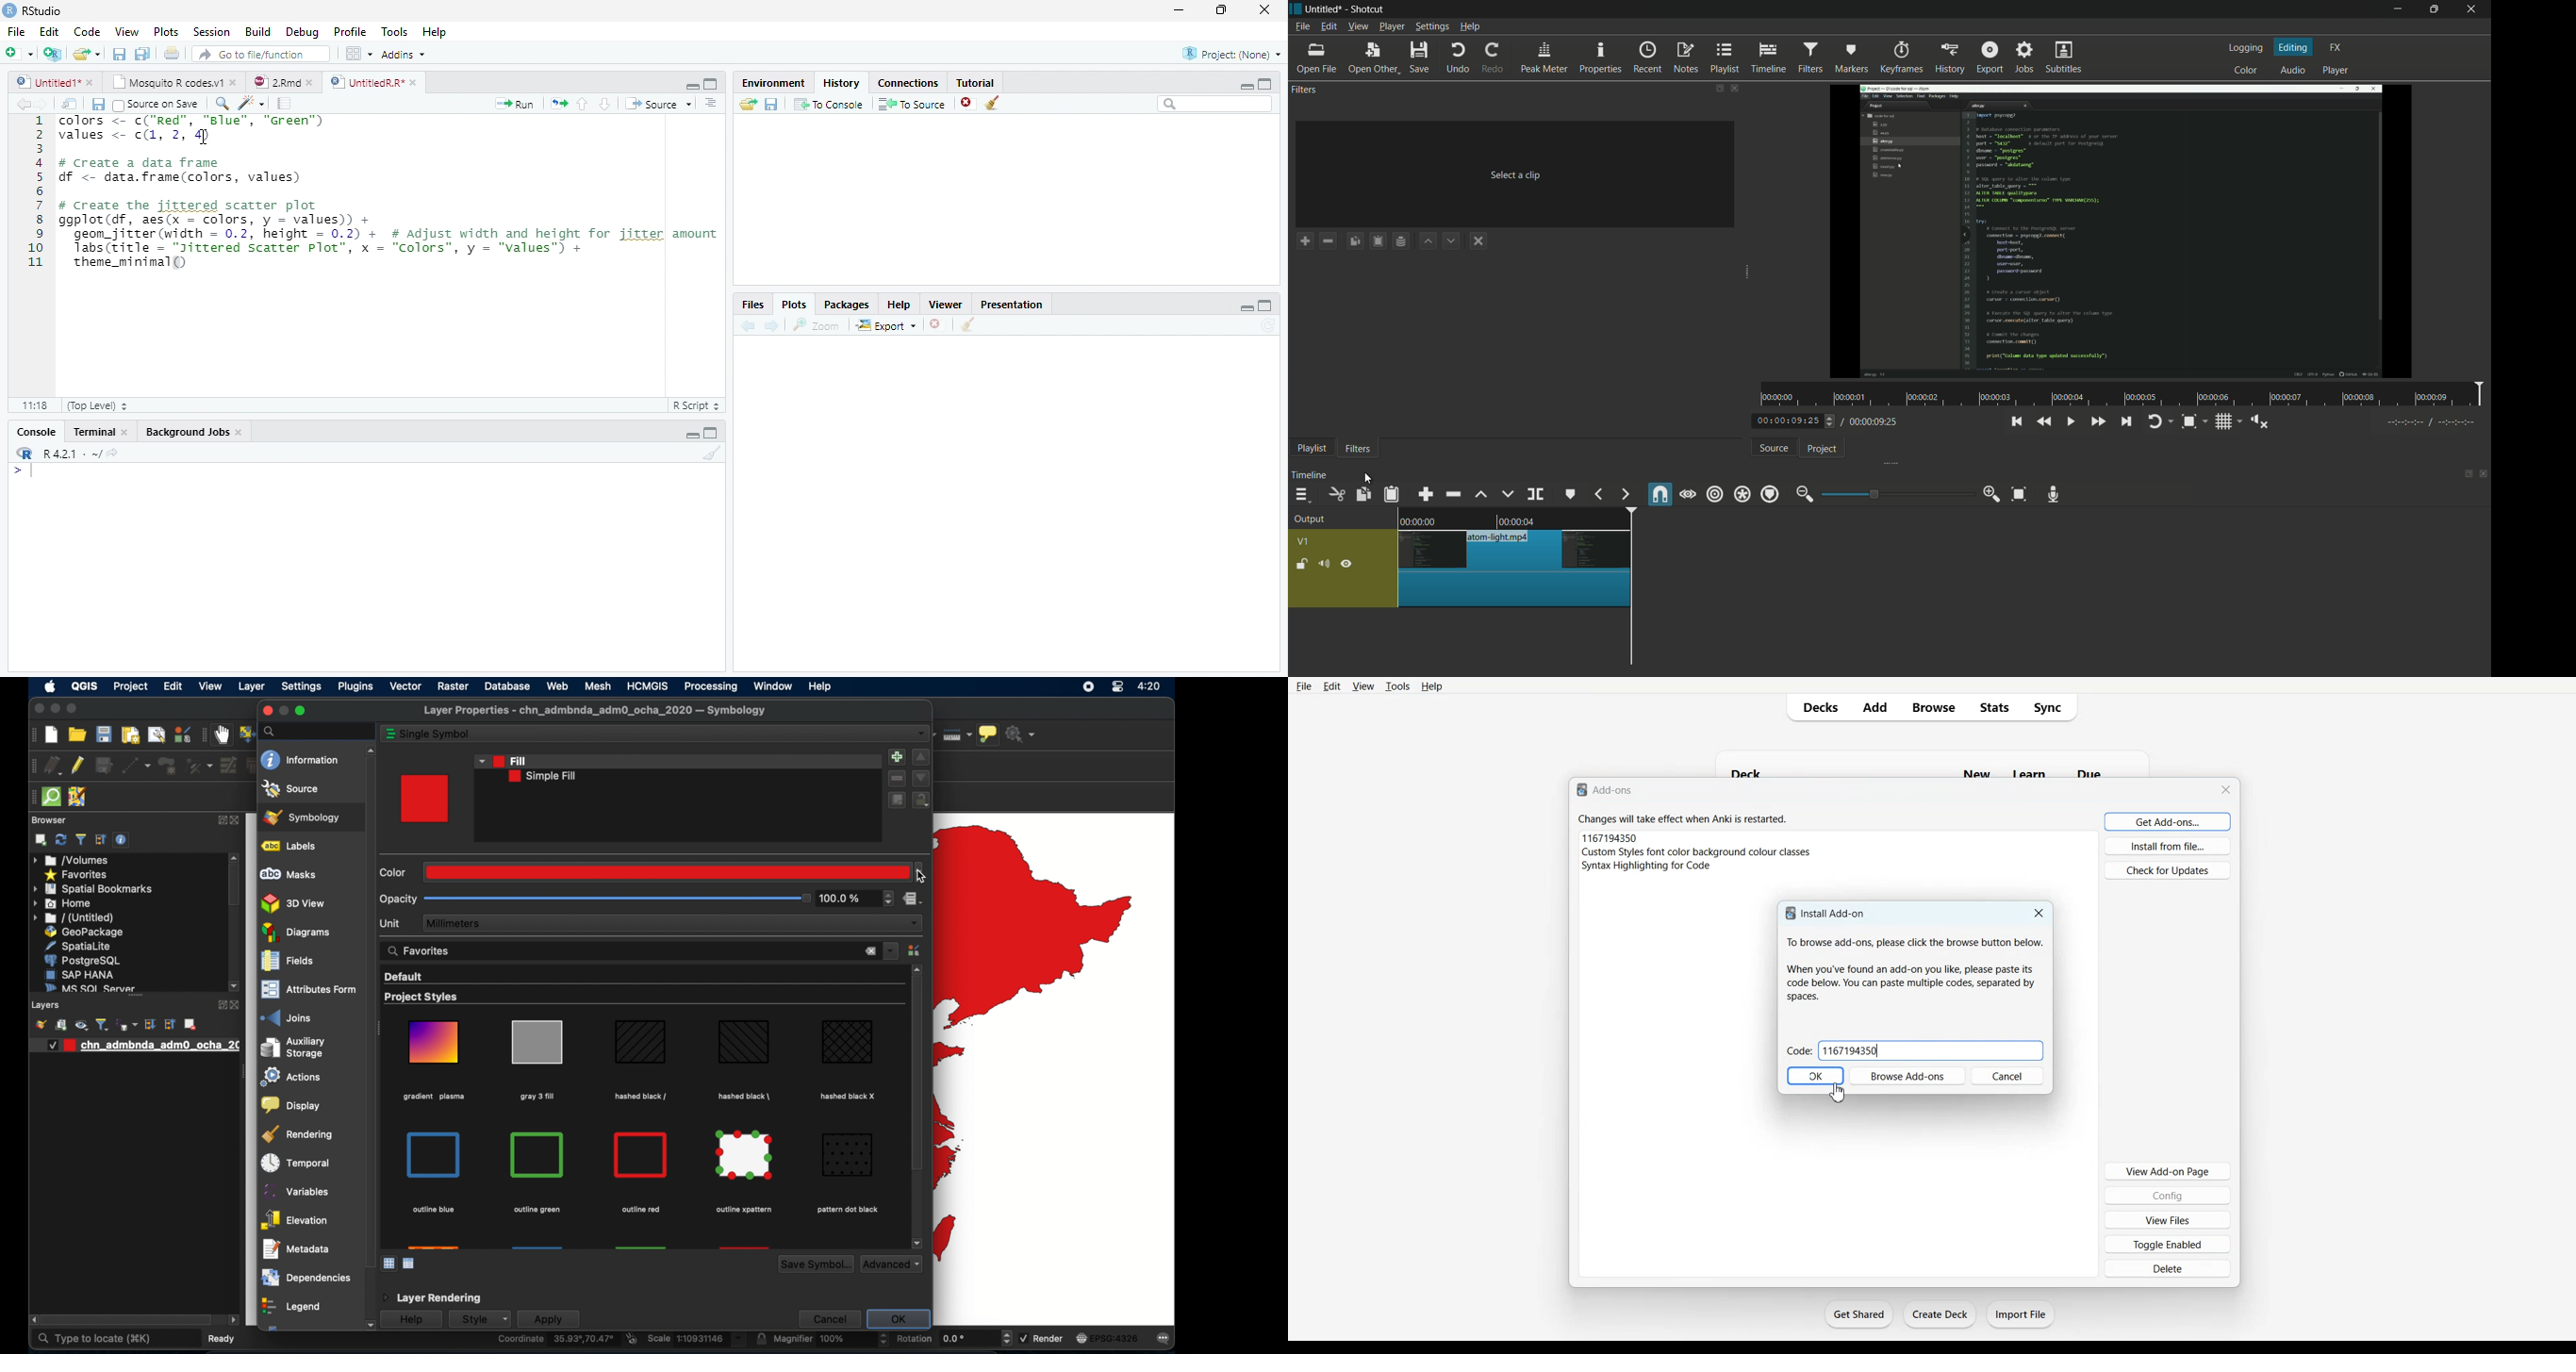 This screenshot has height=1372, width=2576. What do you see at coordinates (173, 53) in the screenshot?
I see `Print the current file` at bounding box center [173, 53].